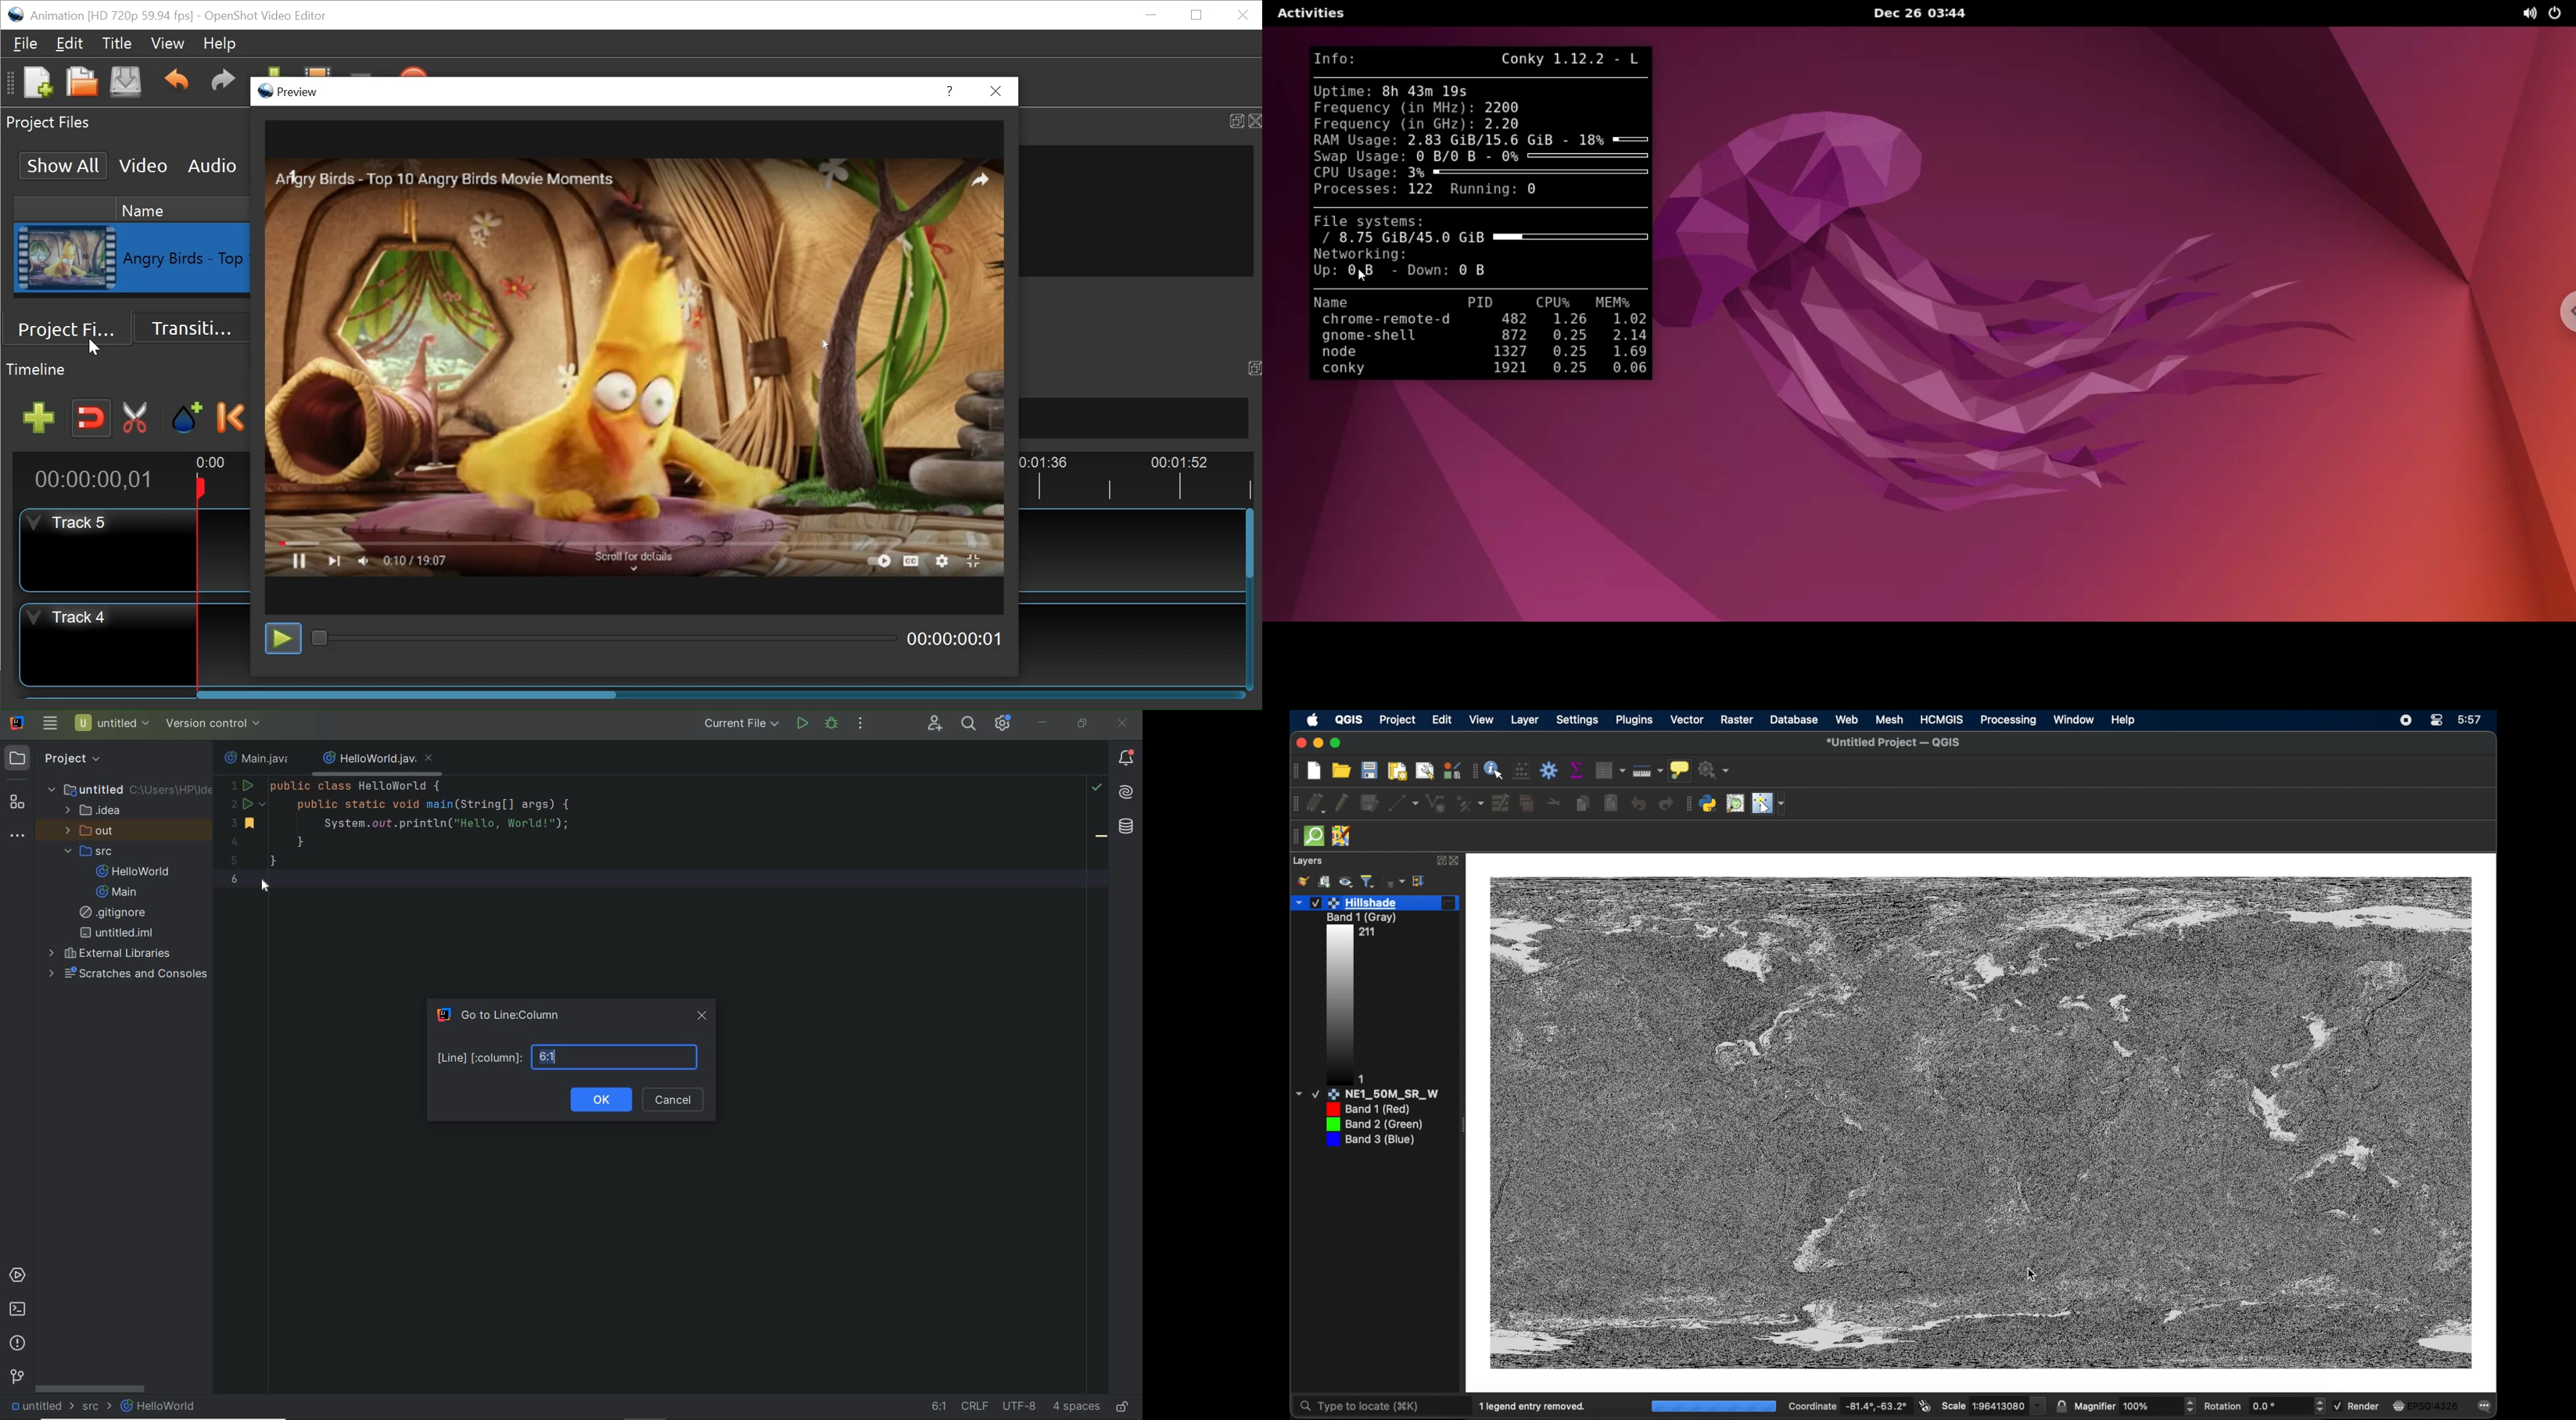 The width and height of the screenshot is (2576, 1428). What do you see at coordinates (283, 638) in the screenshot?
I see `Toggle play or pause` at bounding box center [283, 638].